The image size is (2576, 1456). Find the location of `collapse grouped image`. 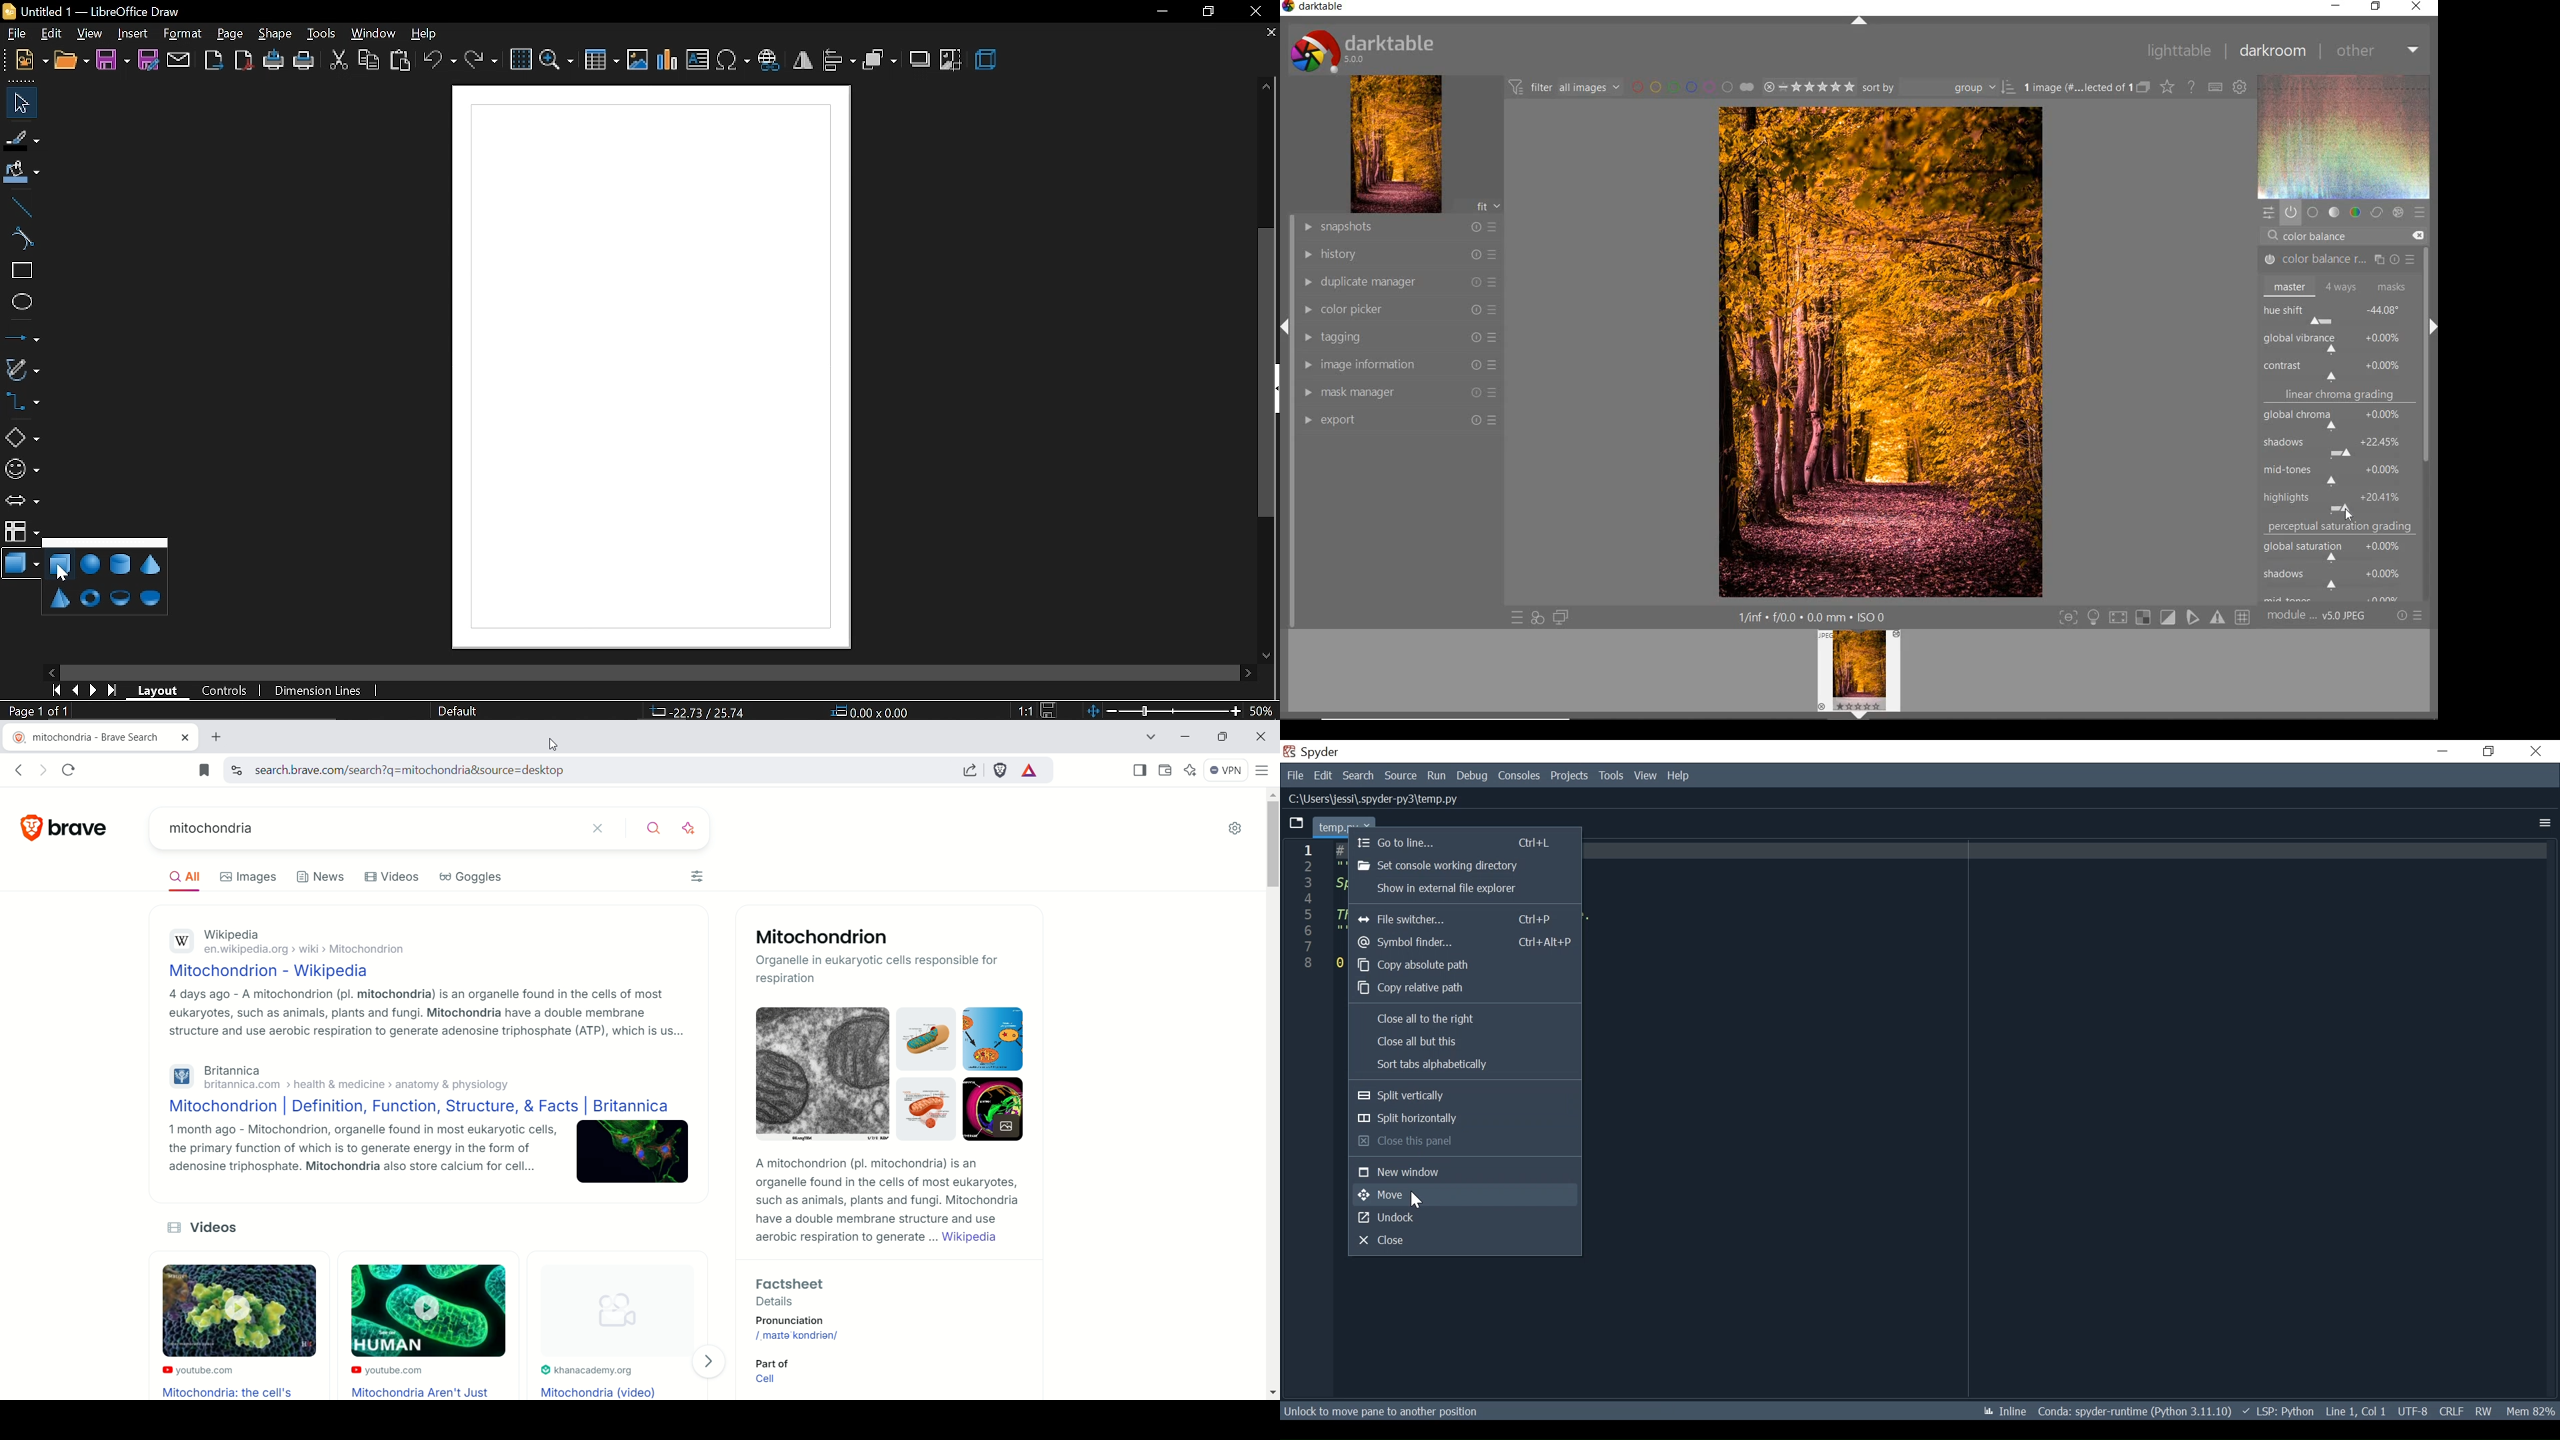

collapse grouped image is located at coordinates (2143, 88).